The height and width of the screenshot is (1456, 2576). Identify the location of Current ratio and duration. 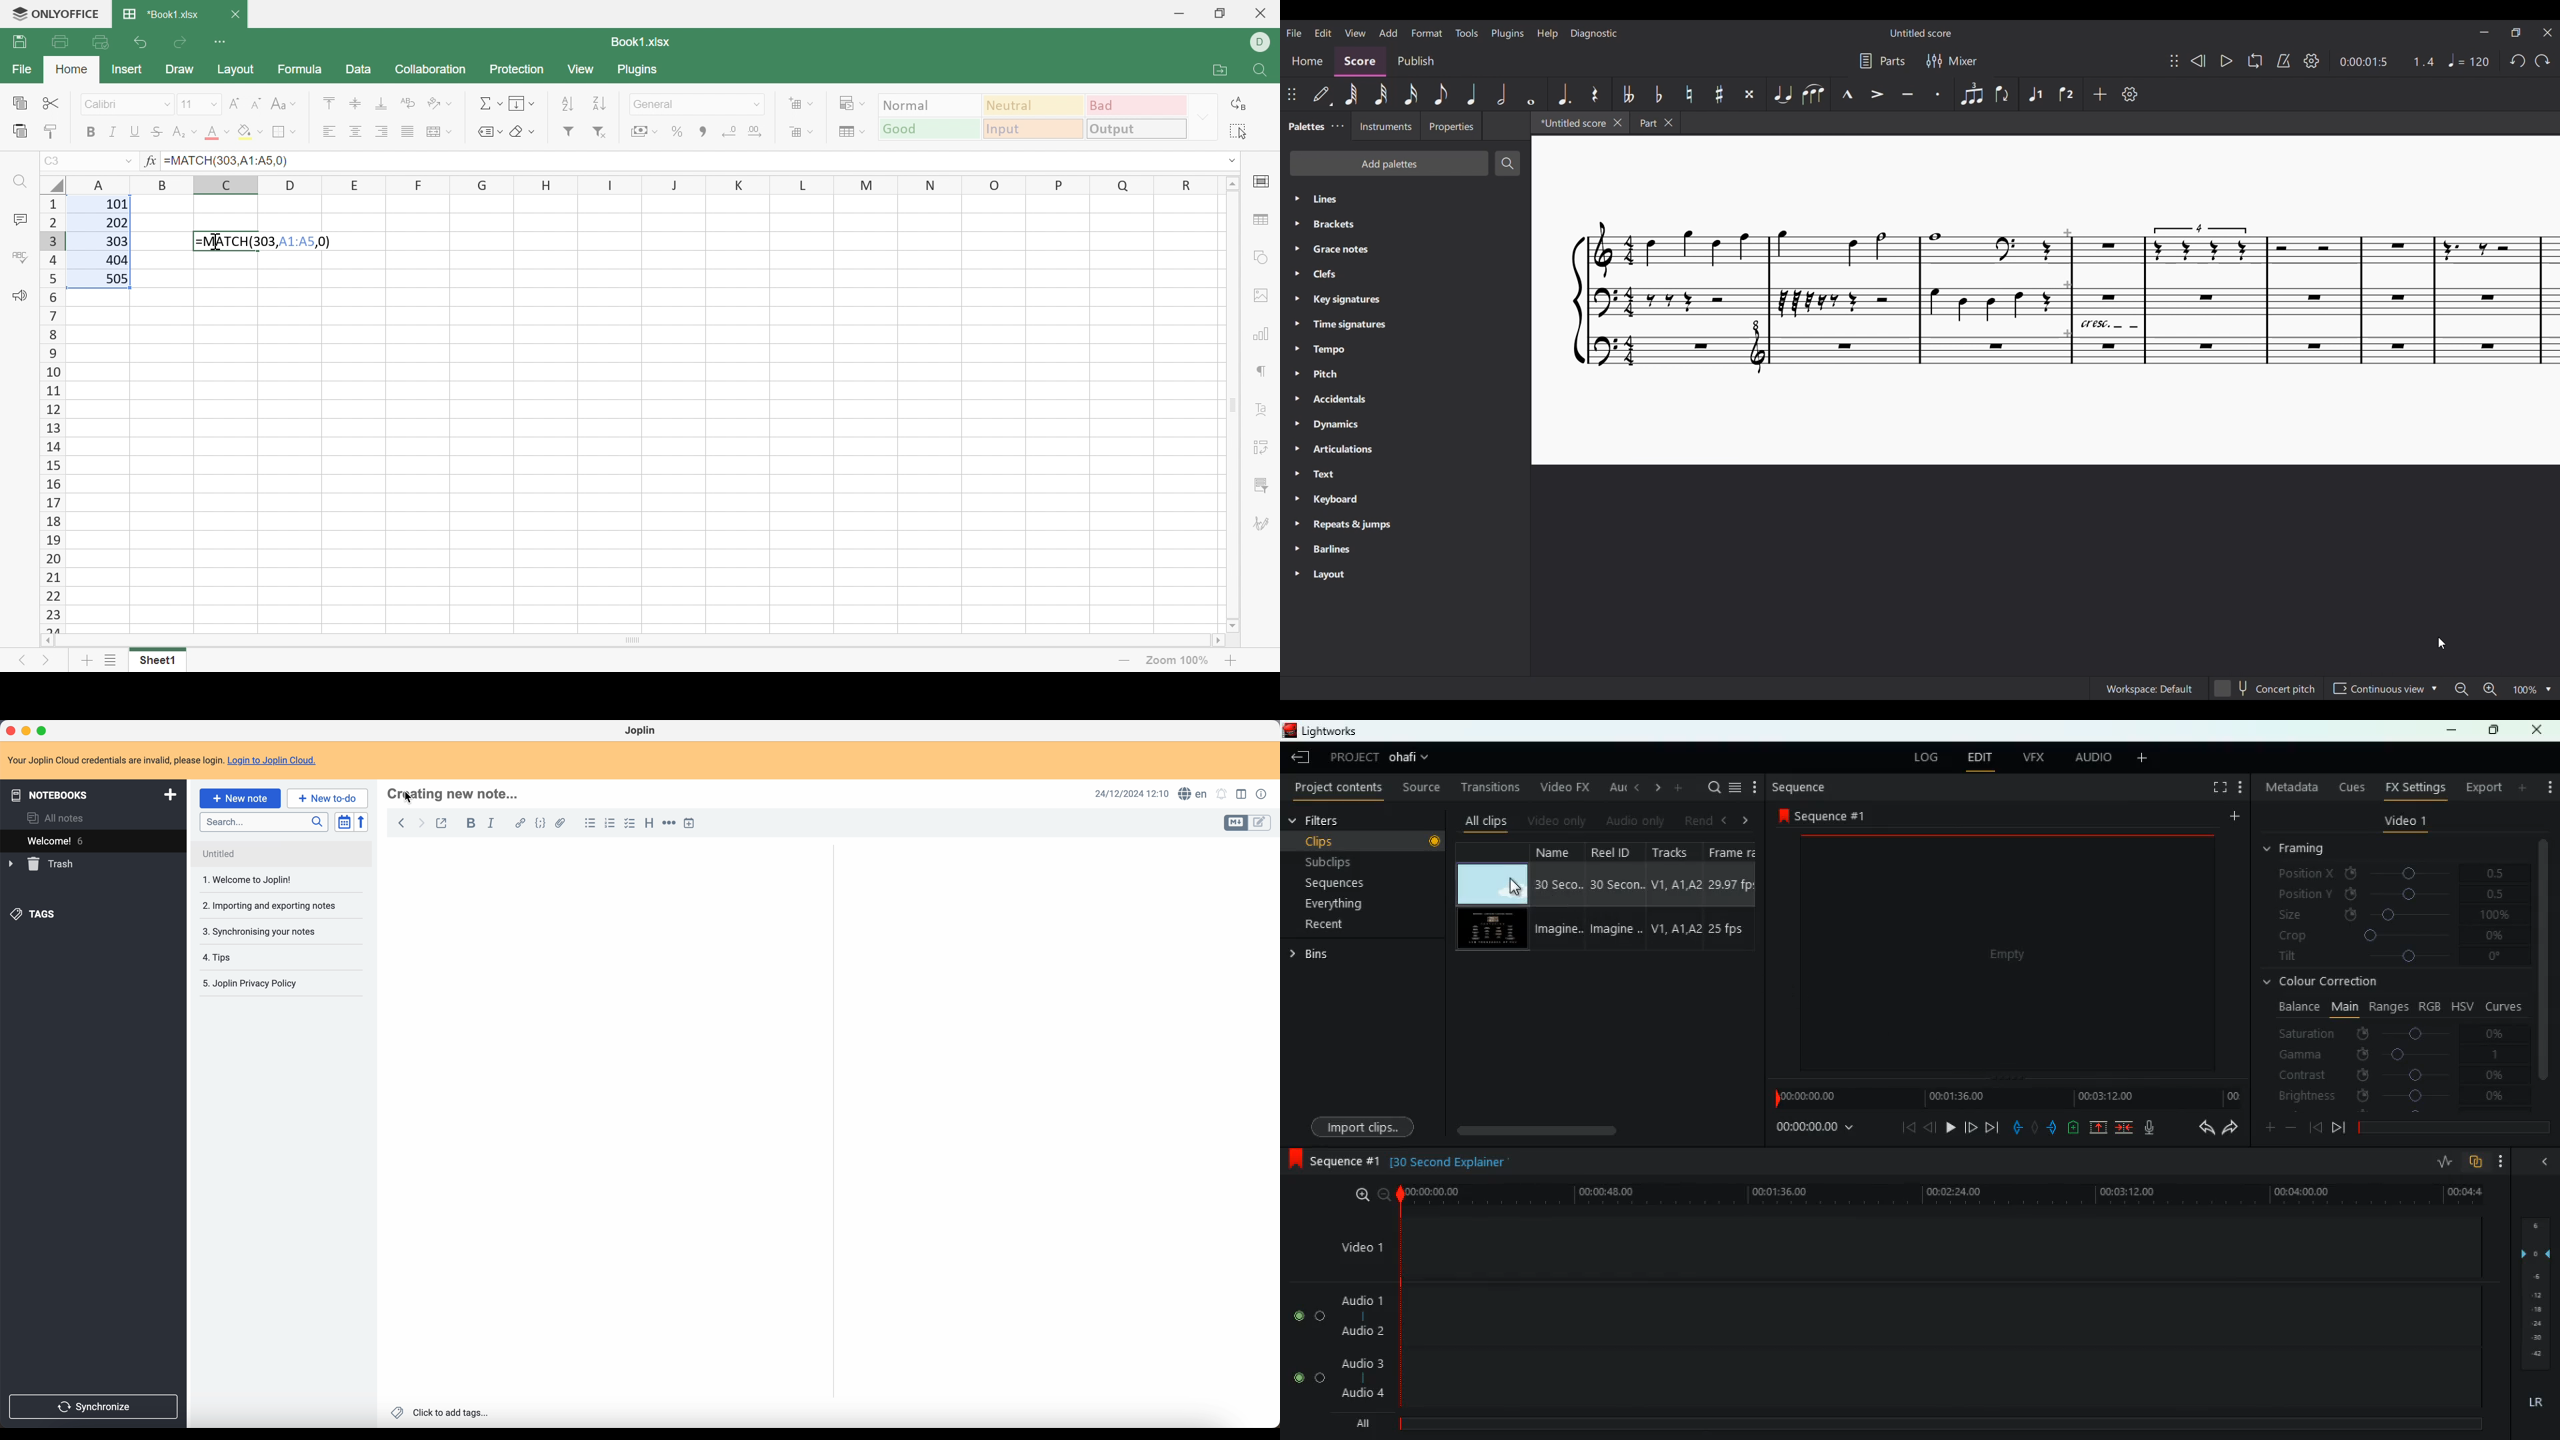
(2387, 61).